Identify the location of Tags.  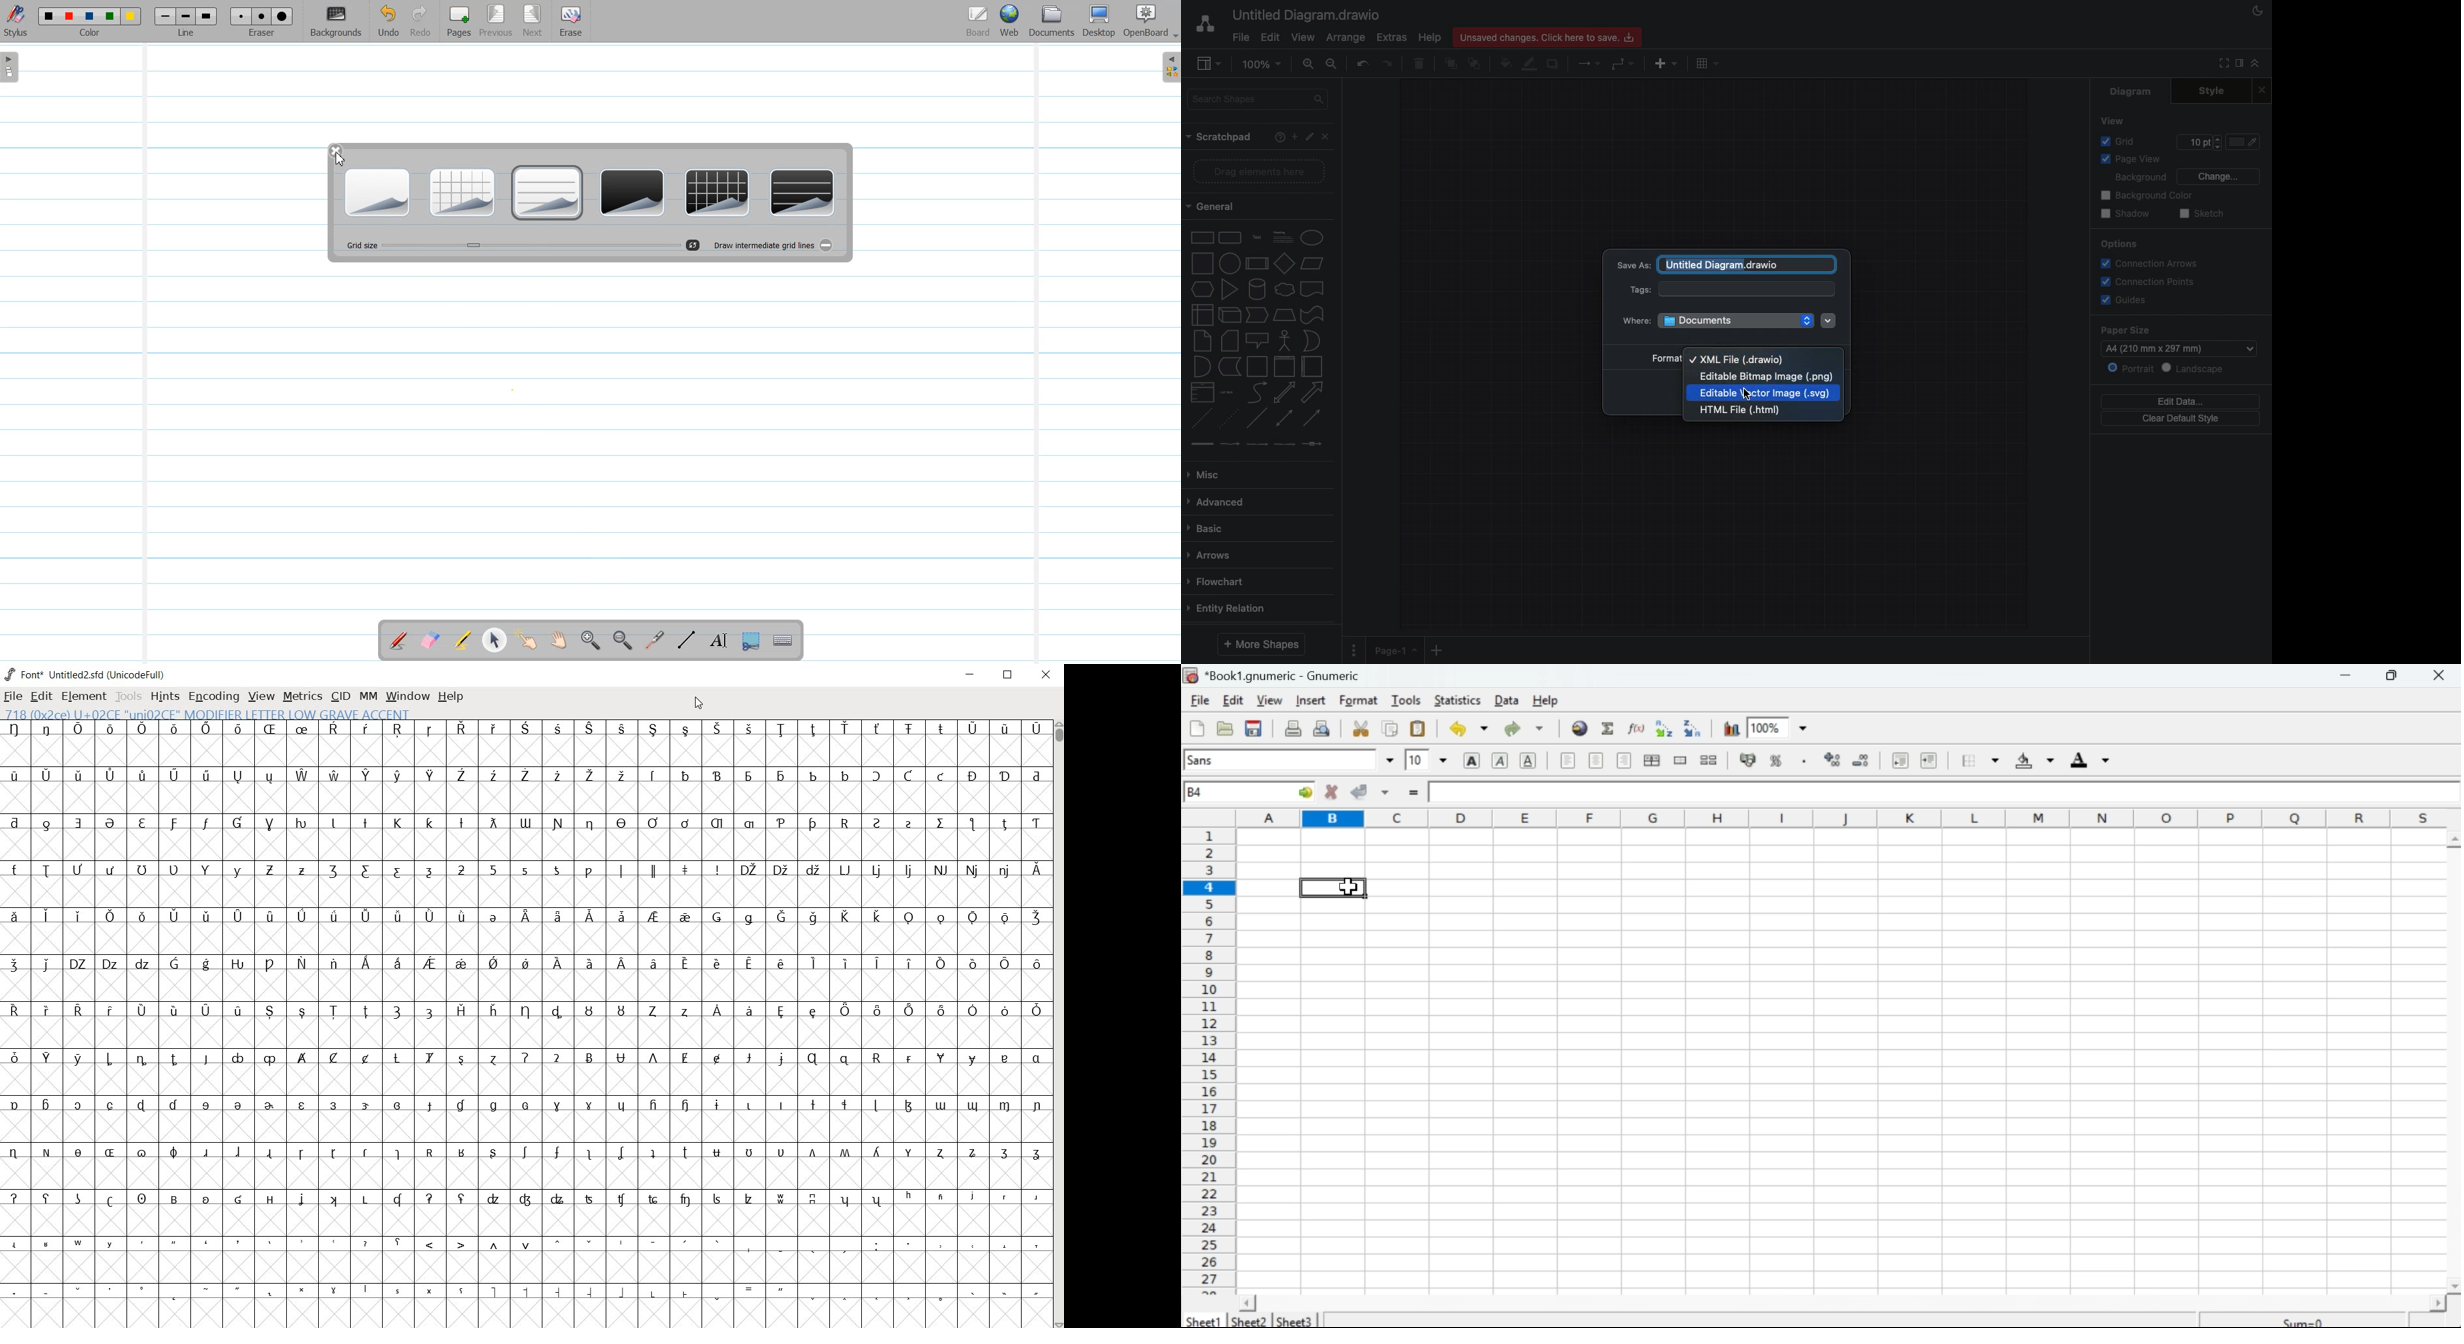
(1730, 291).